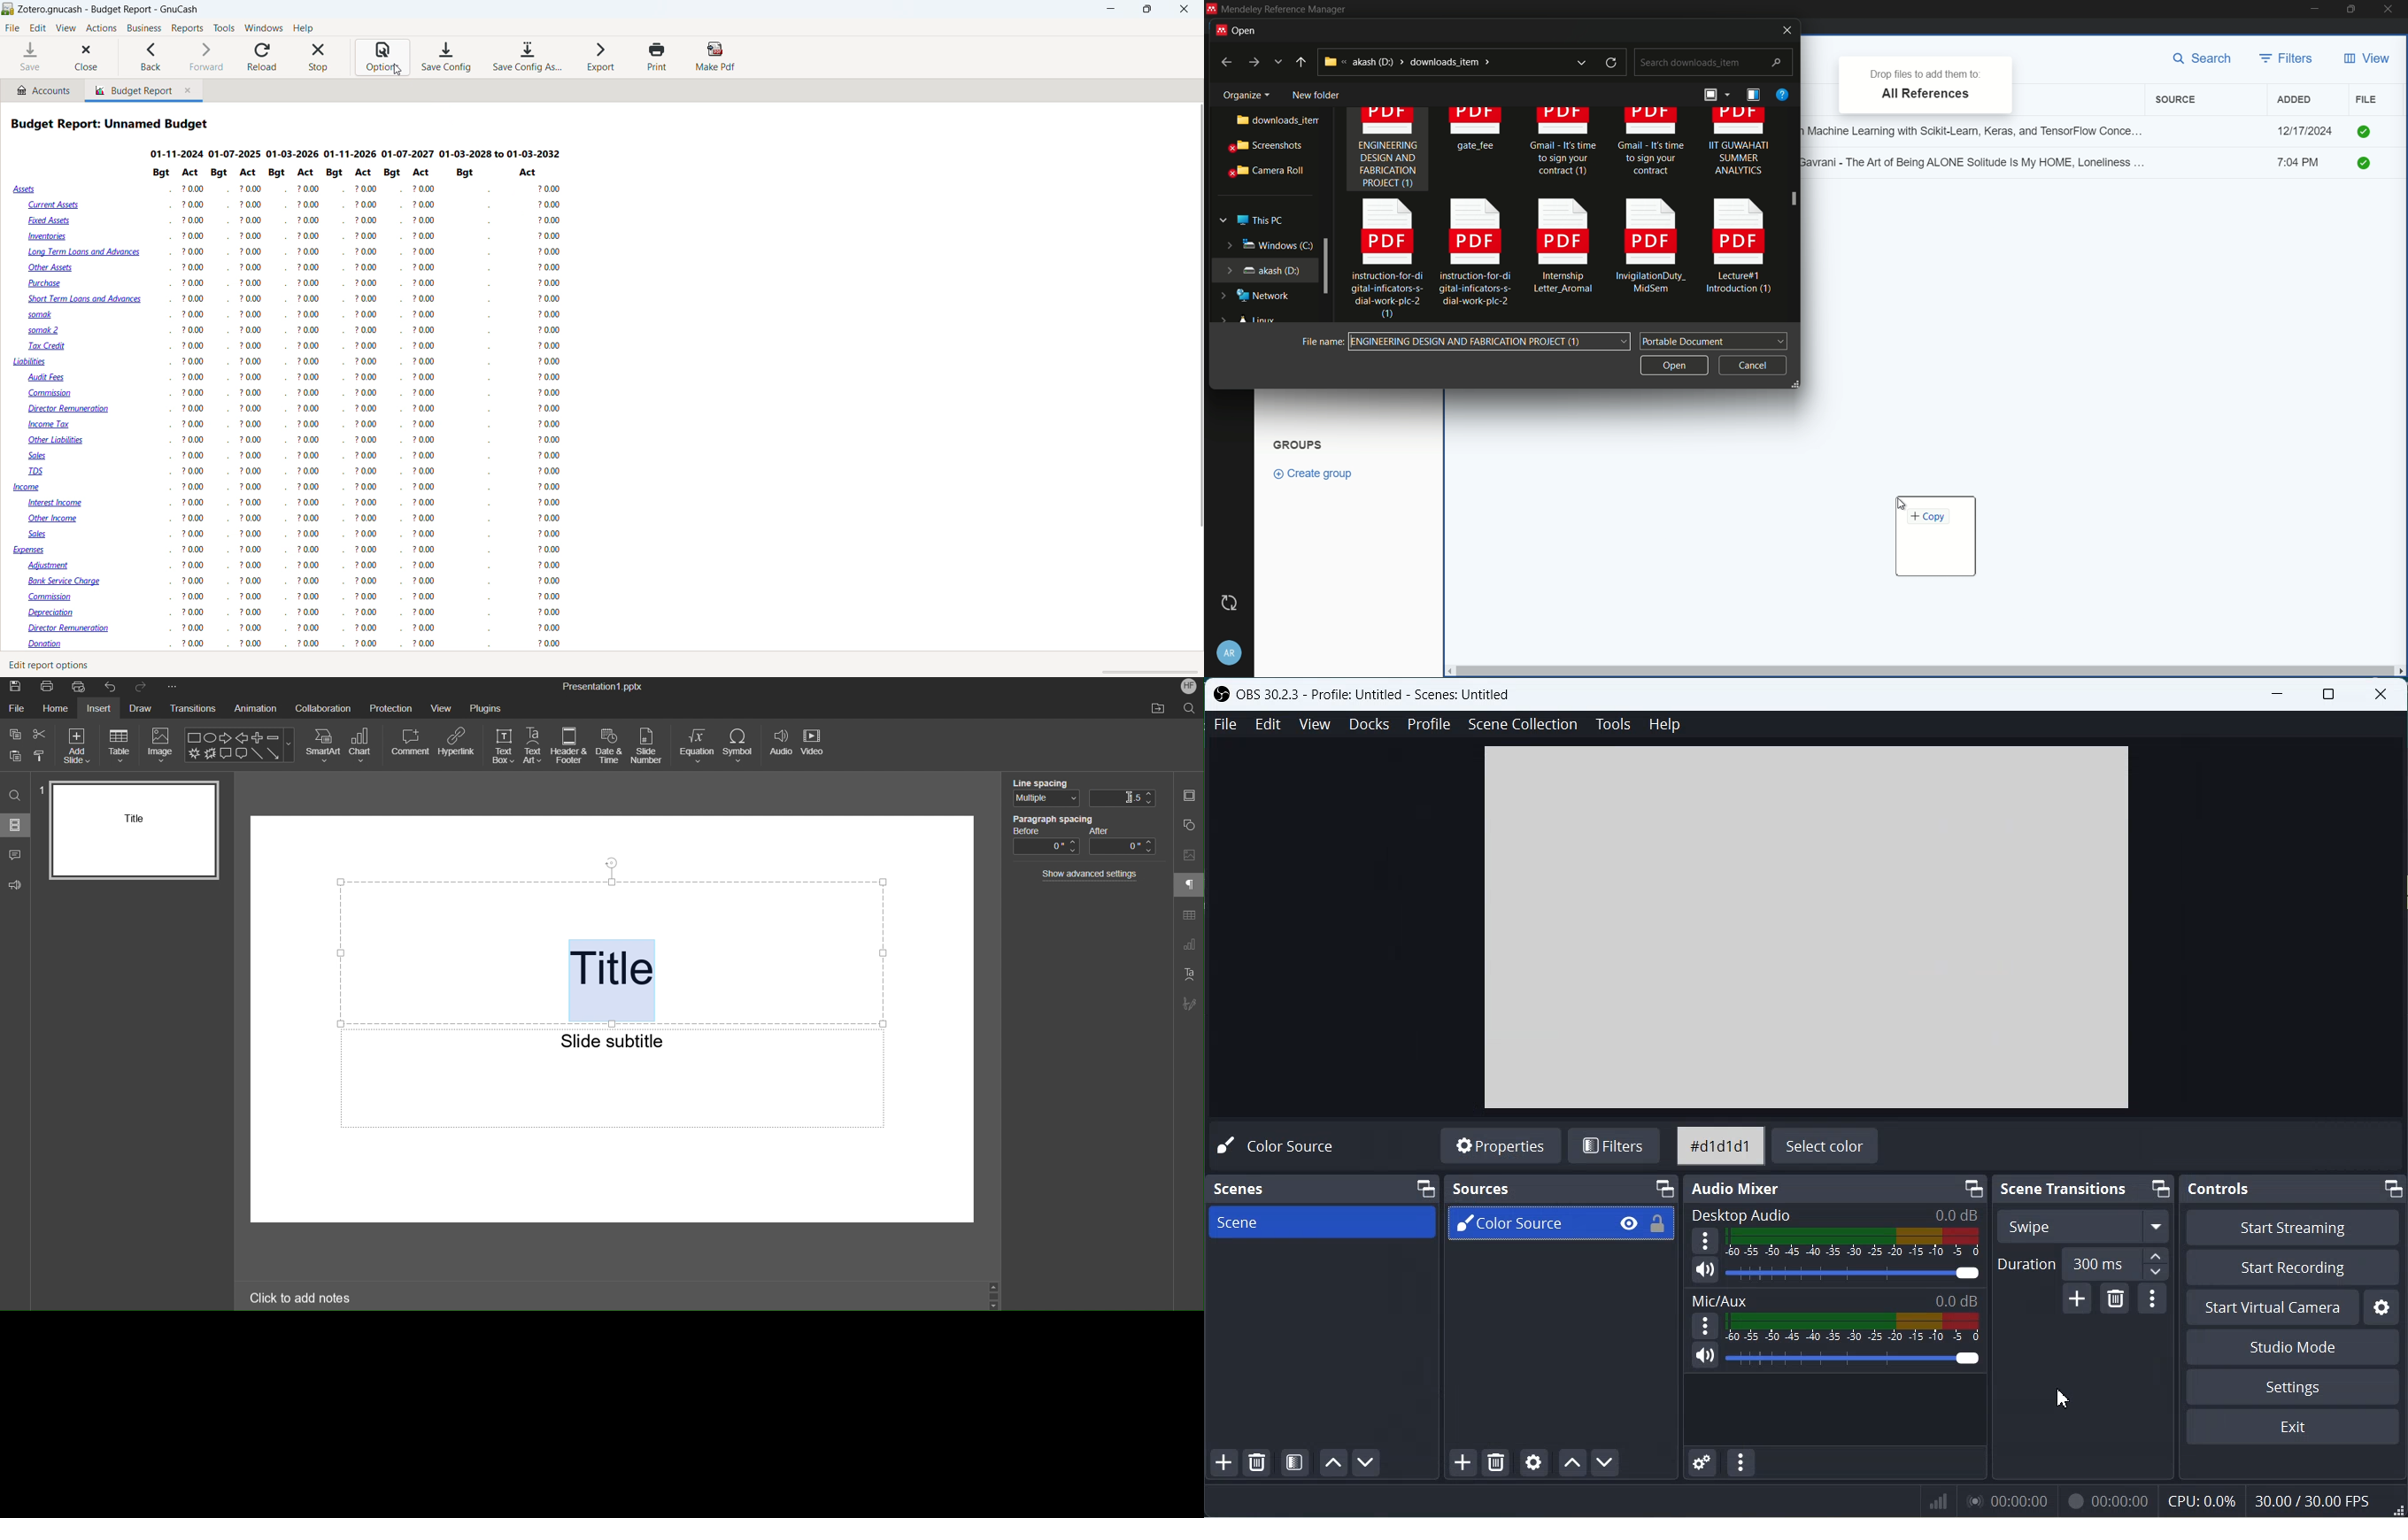  I want to click on edit reprt options, so click(55, 665).